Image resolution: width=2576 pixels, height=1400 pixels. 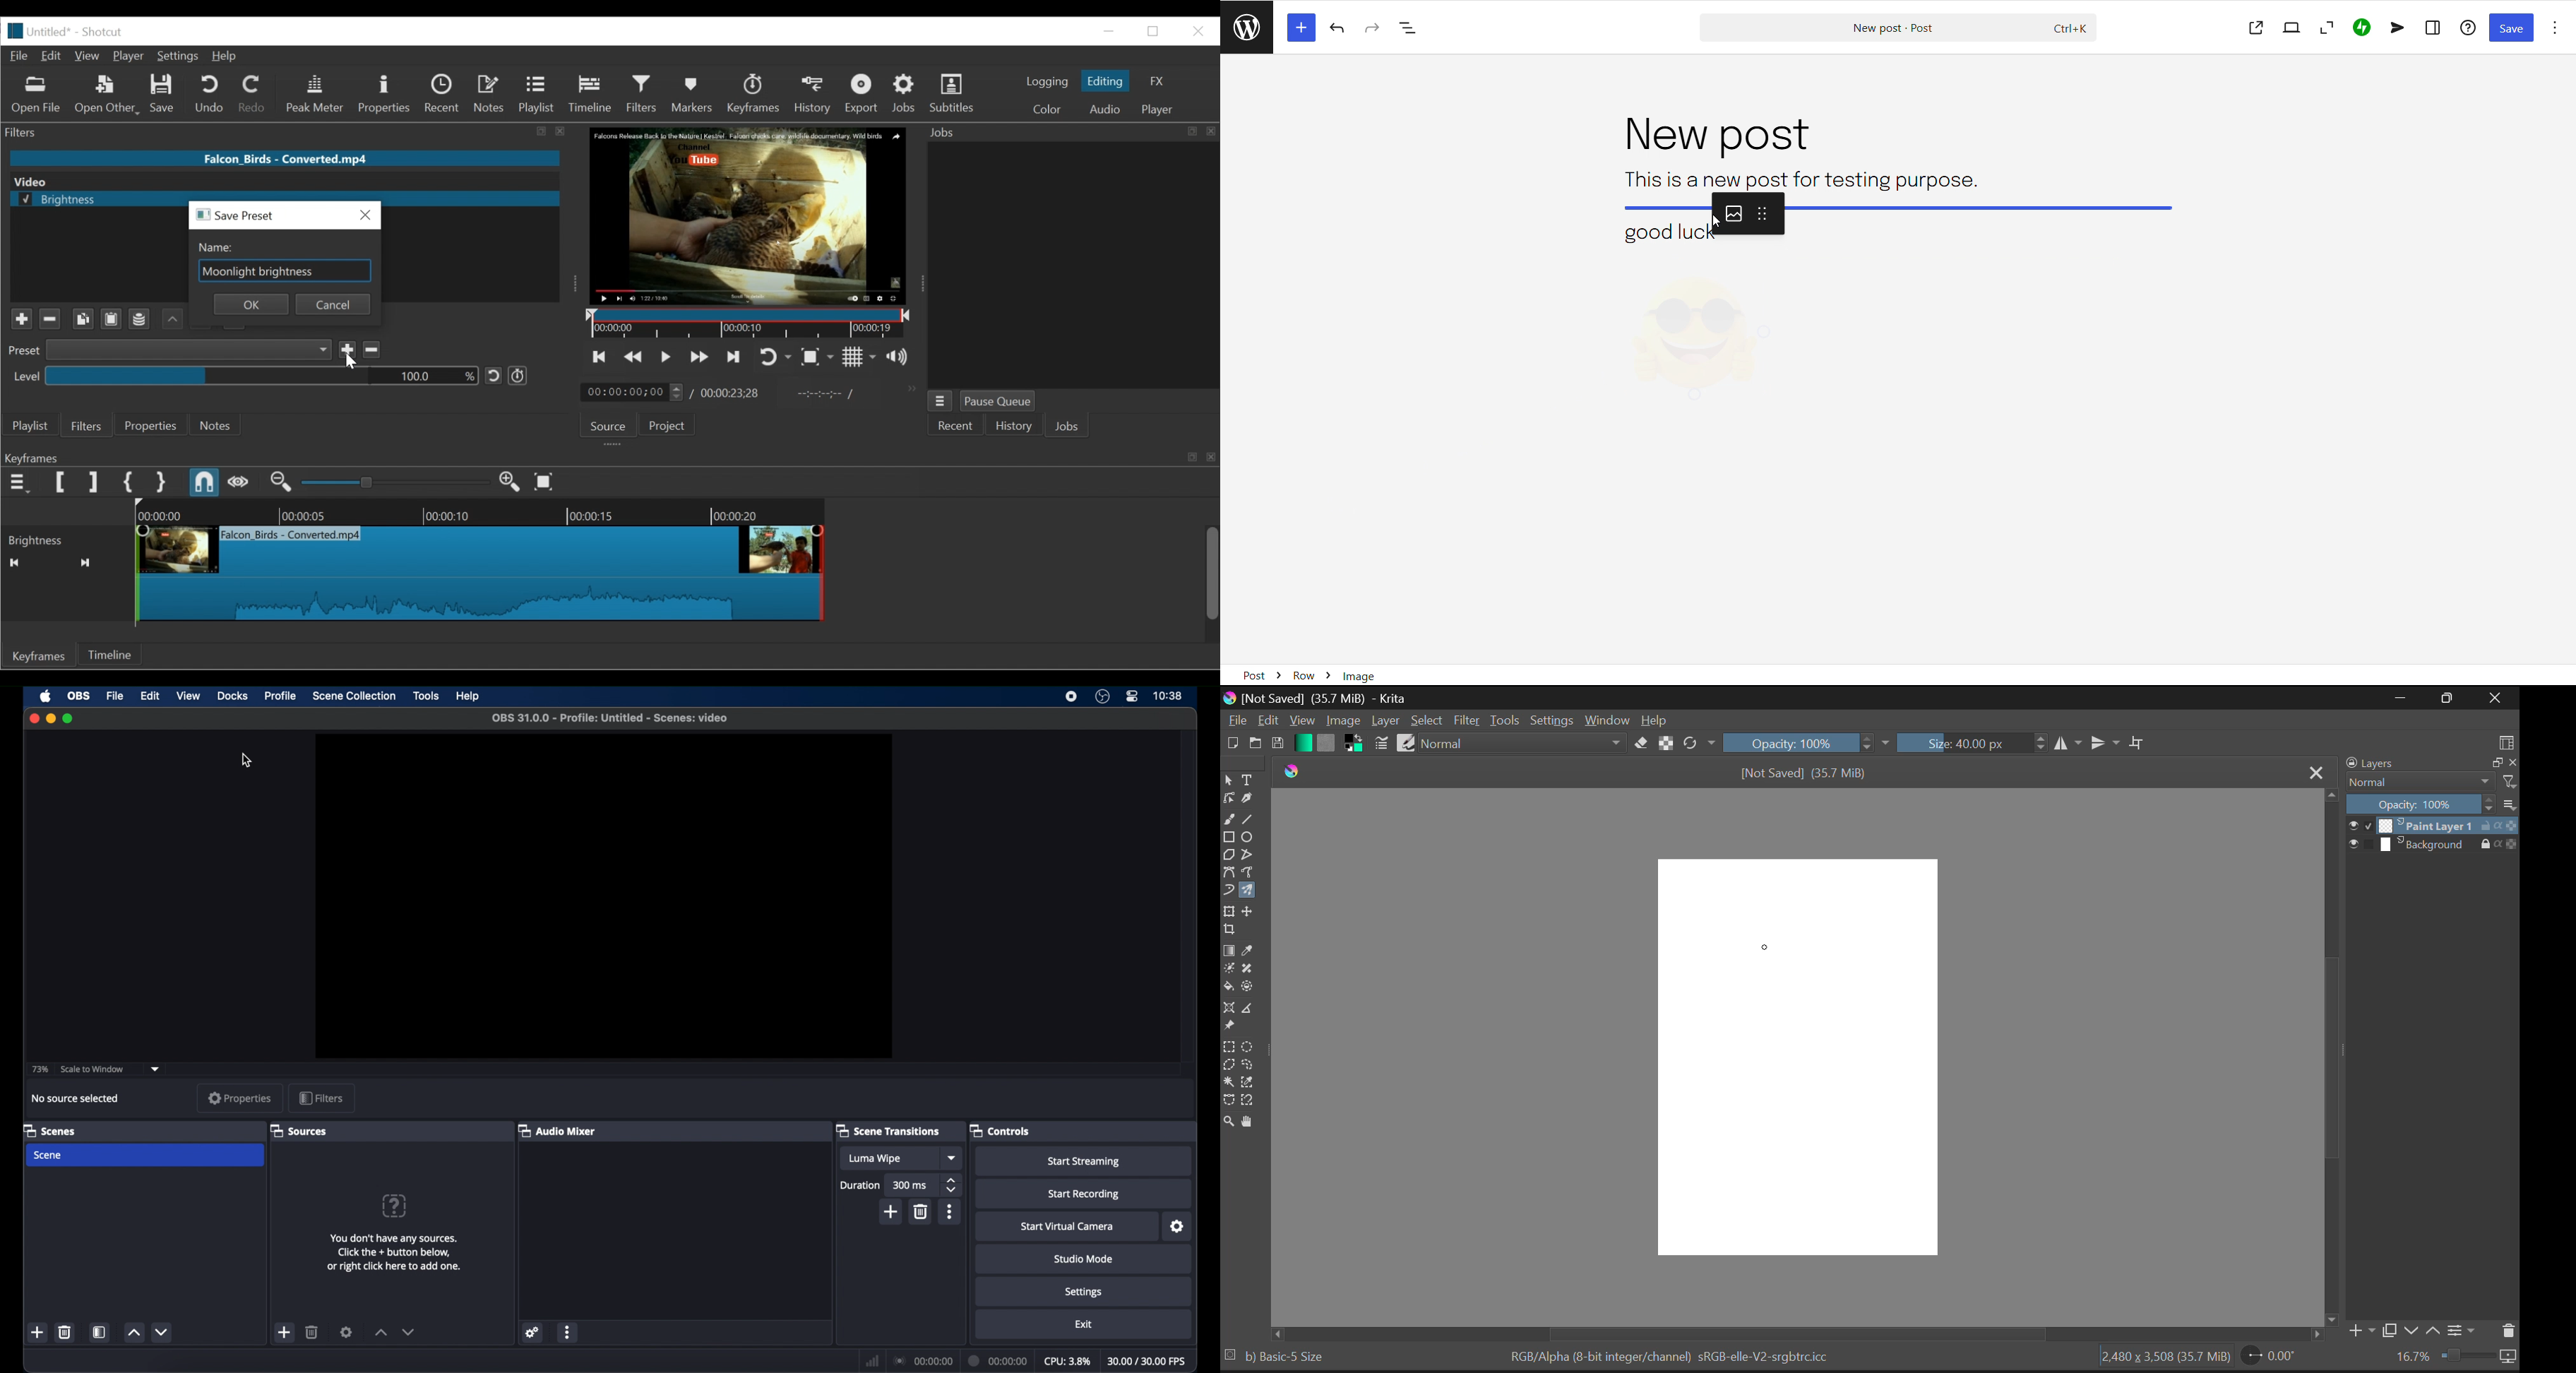 I want to click on Keyframe, so click(x=666, y=571).